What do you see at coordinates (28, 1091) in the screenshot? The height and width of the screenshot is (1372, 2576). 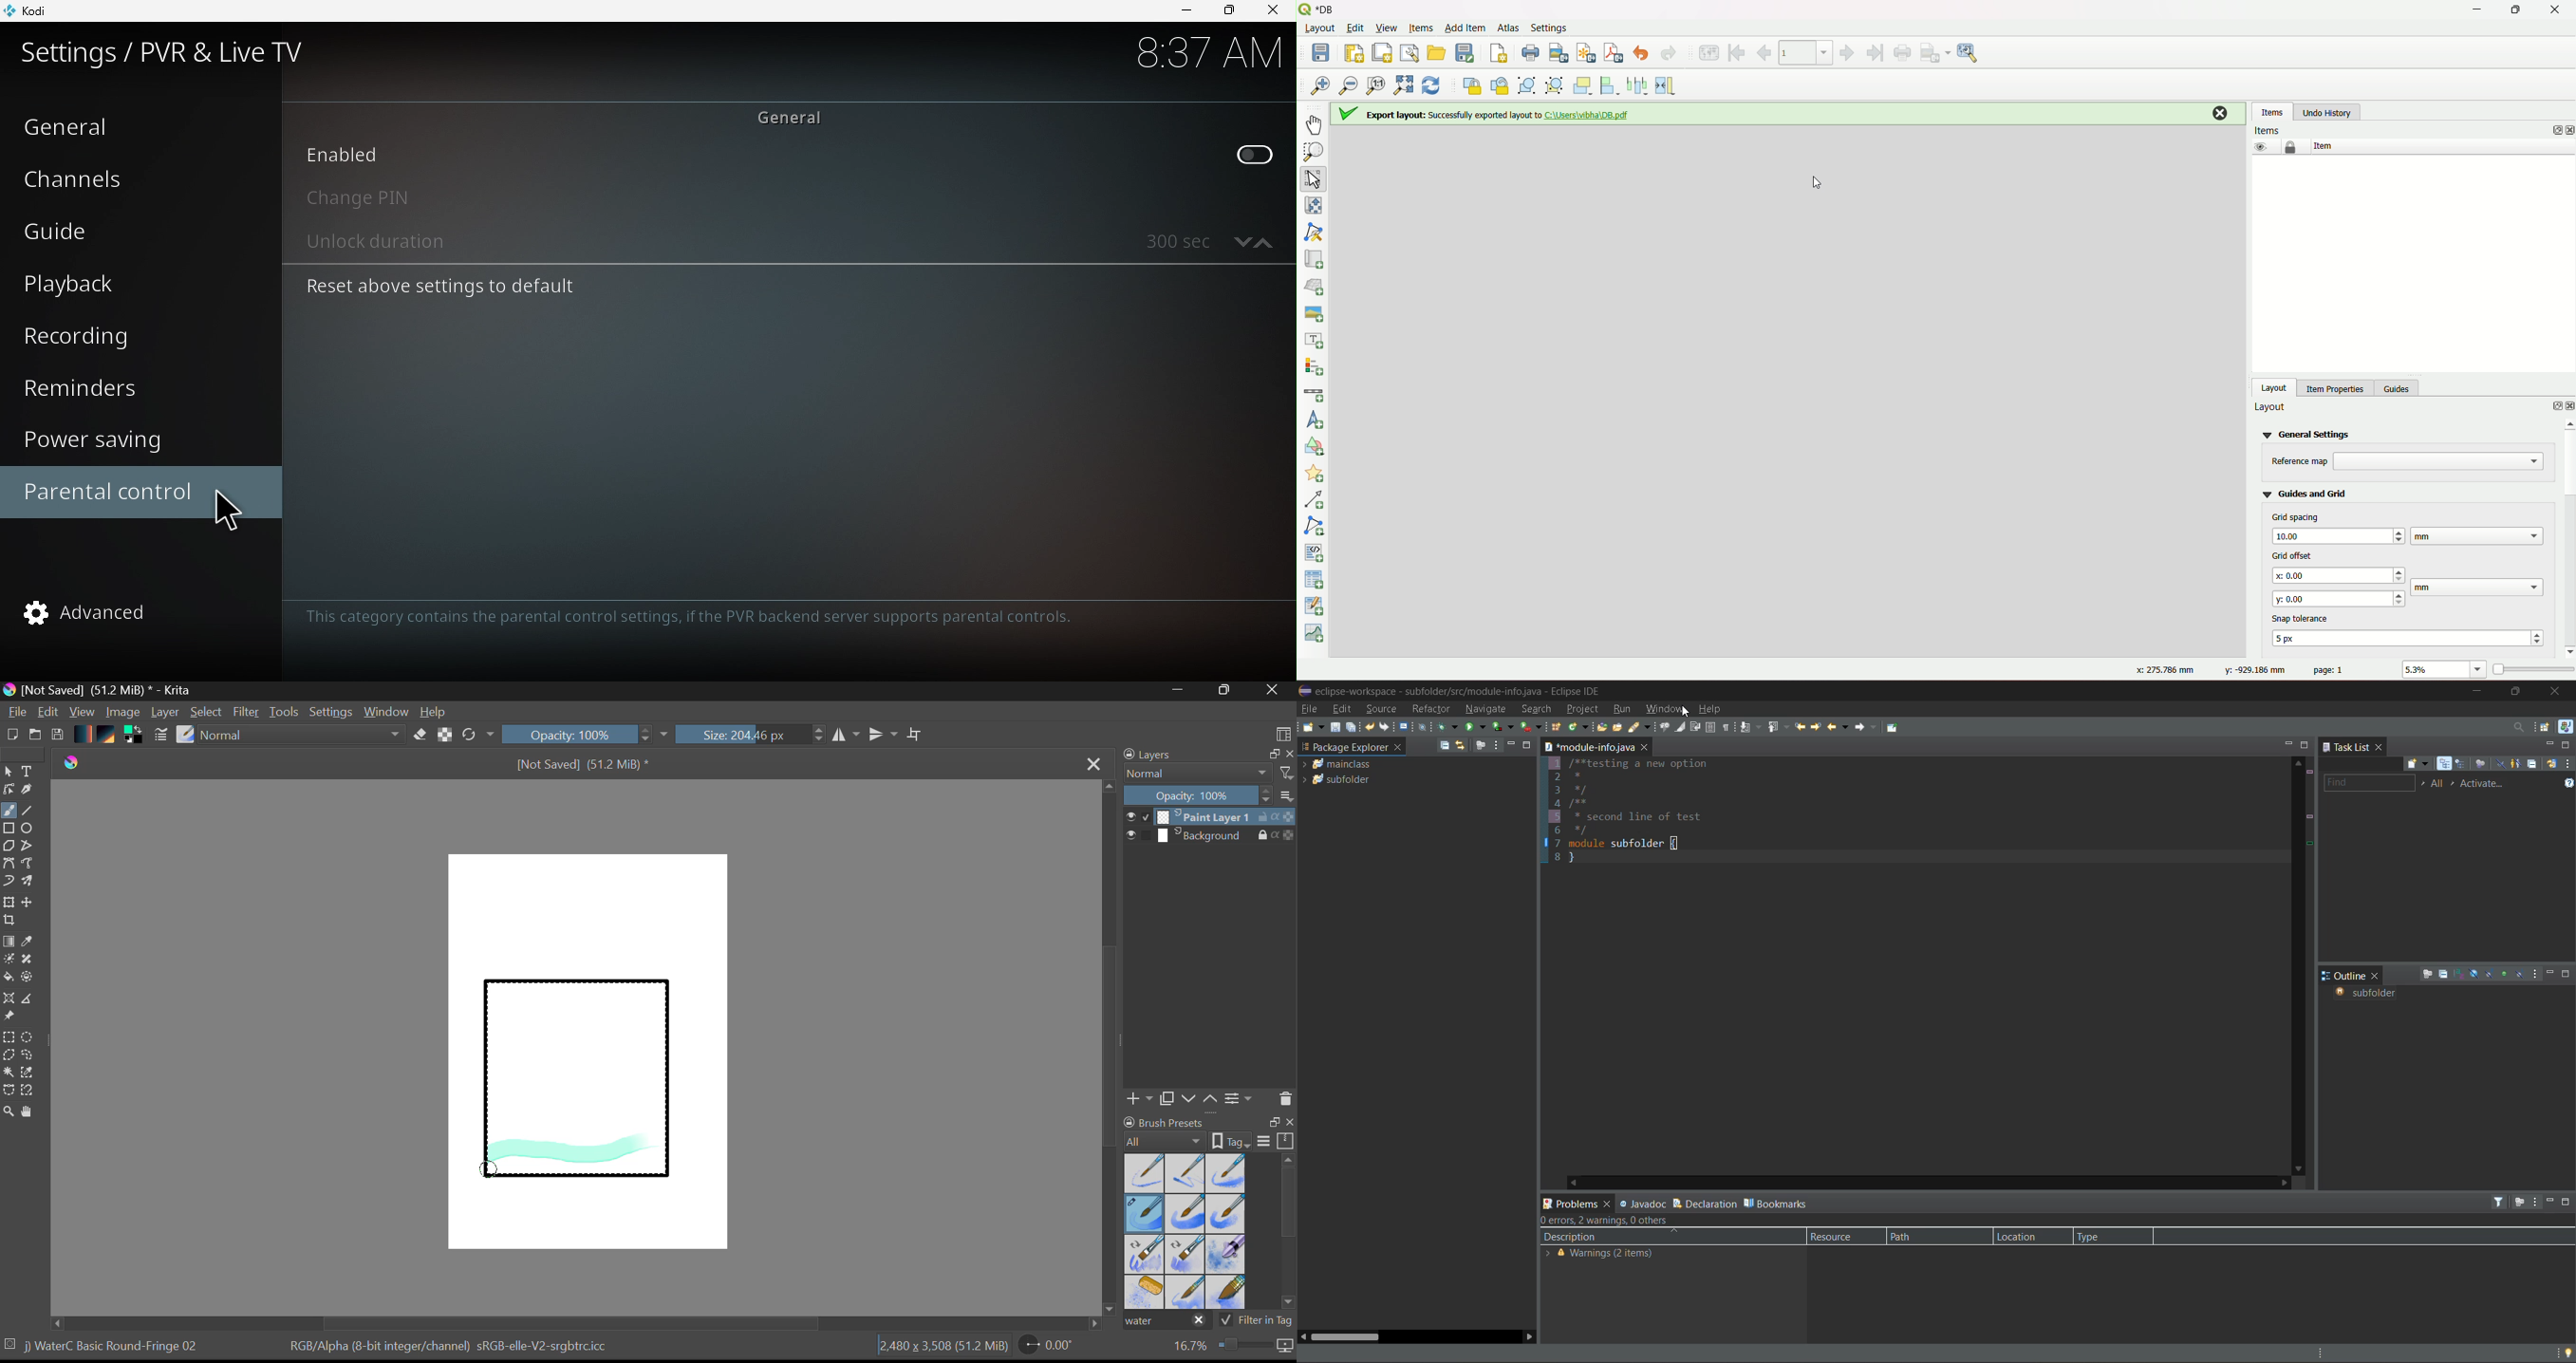 I see `Magnetic Selection Tool` at bounding box center [28, 1091].